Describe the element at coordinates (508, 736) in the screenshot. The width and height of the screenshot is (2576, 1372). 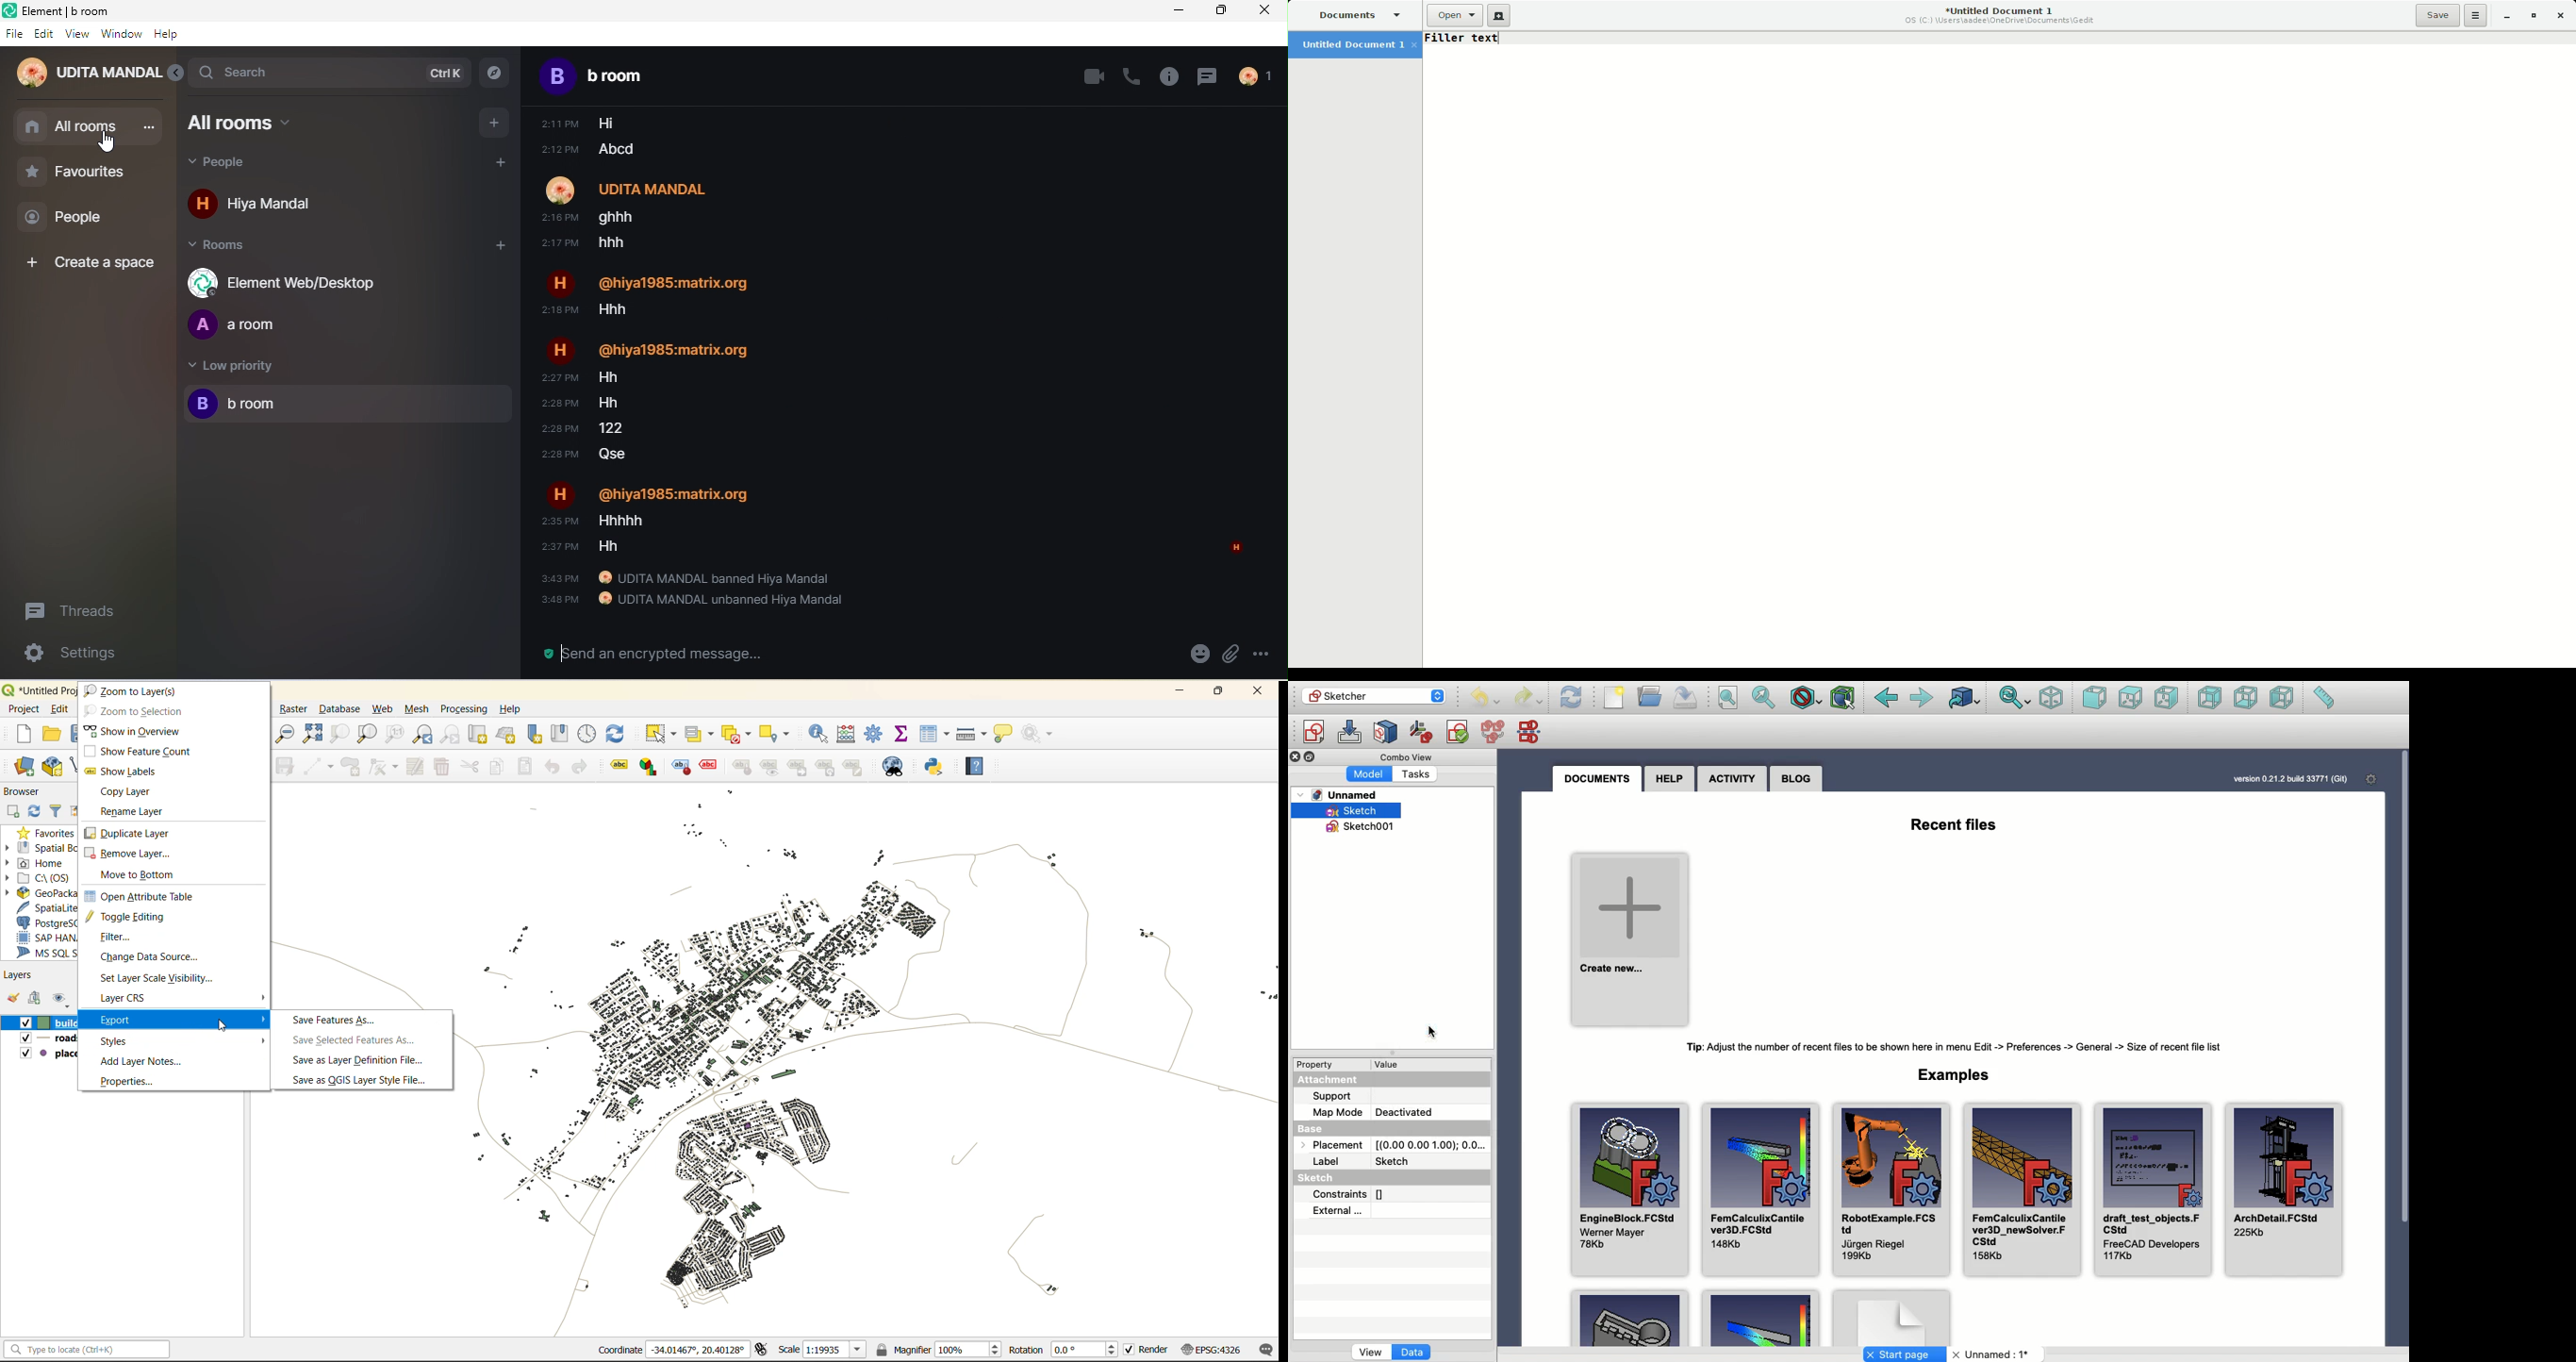
I see `new 3d map view` at that location.